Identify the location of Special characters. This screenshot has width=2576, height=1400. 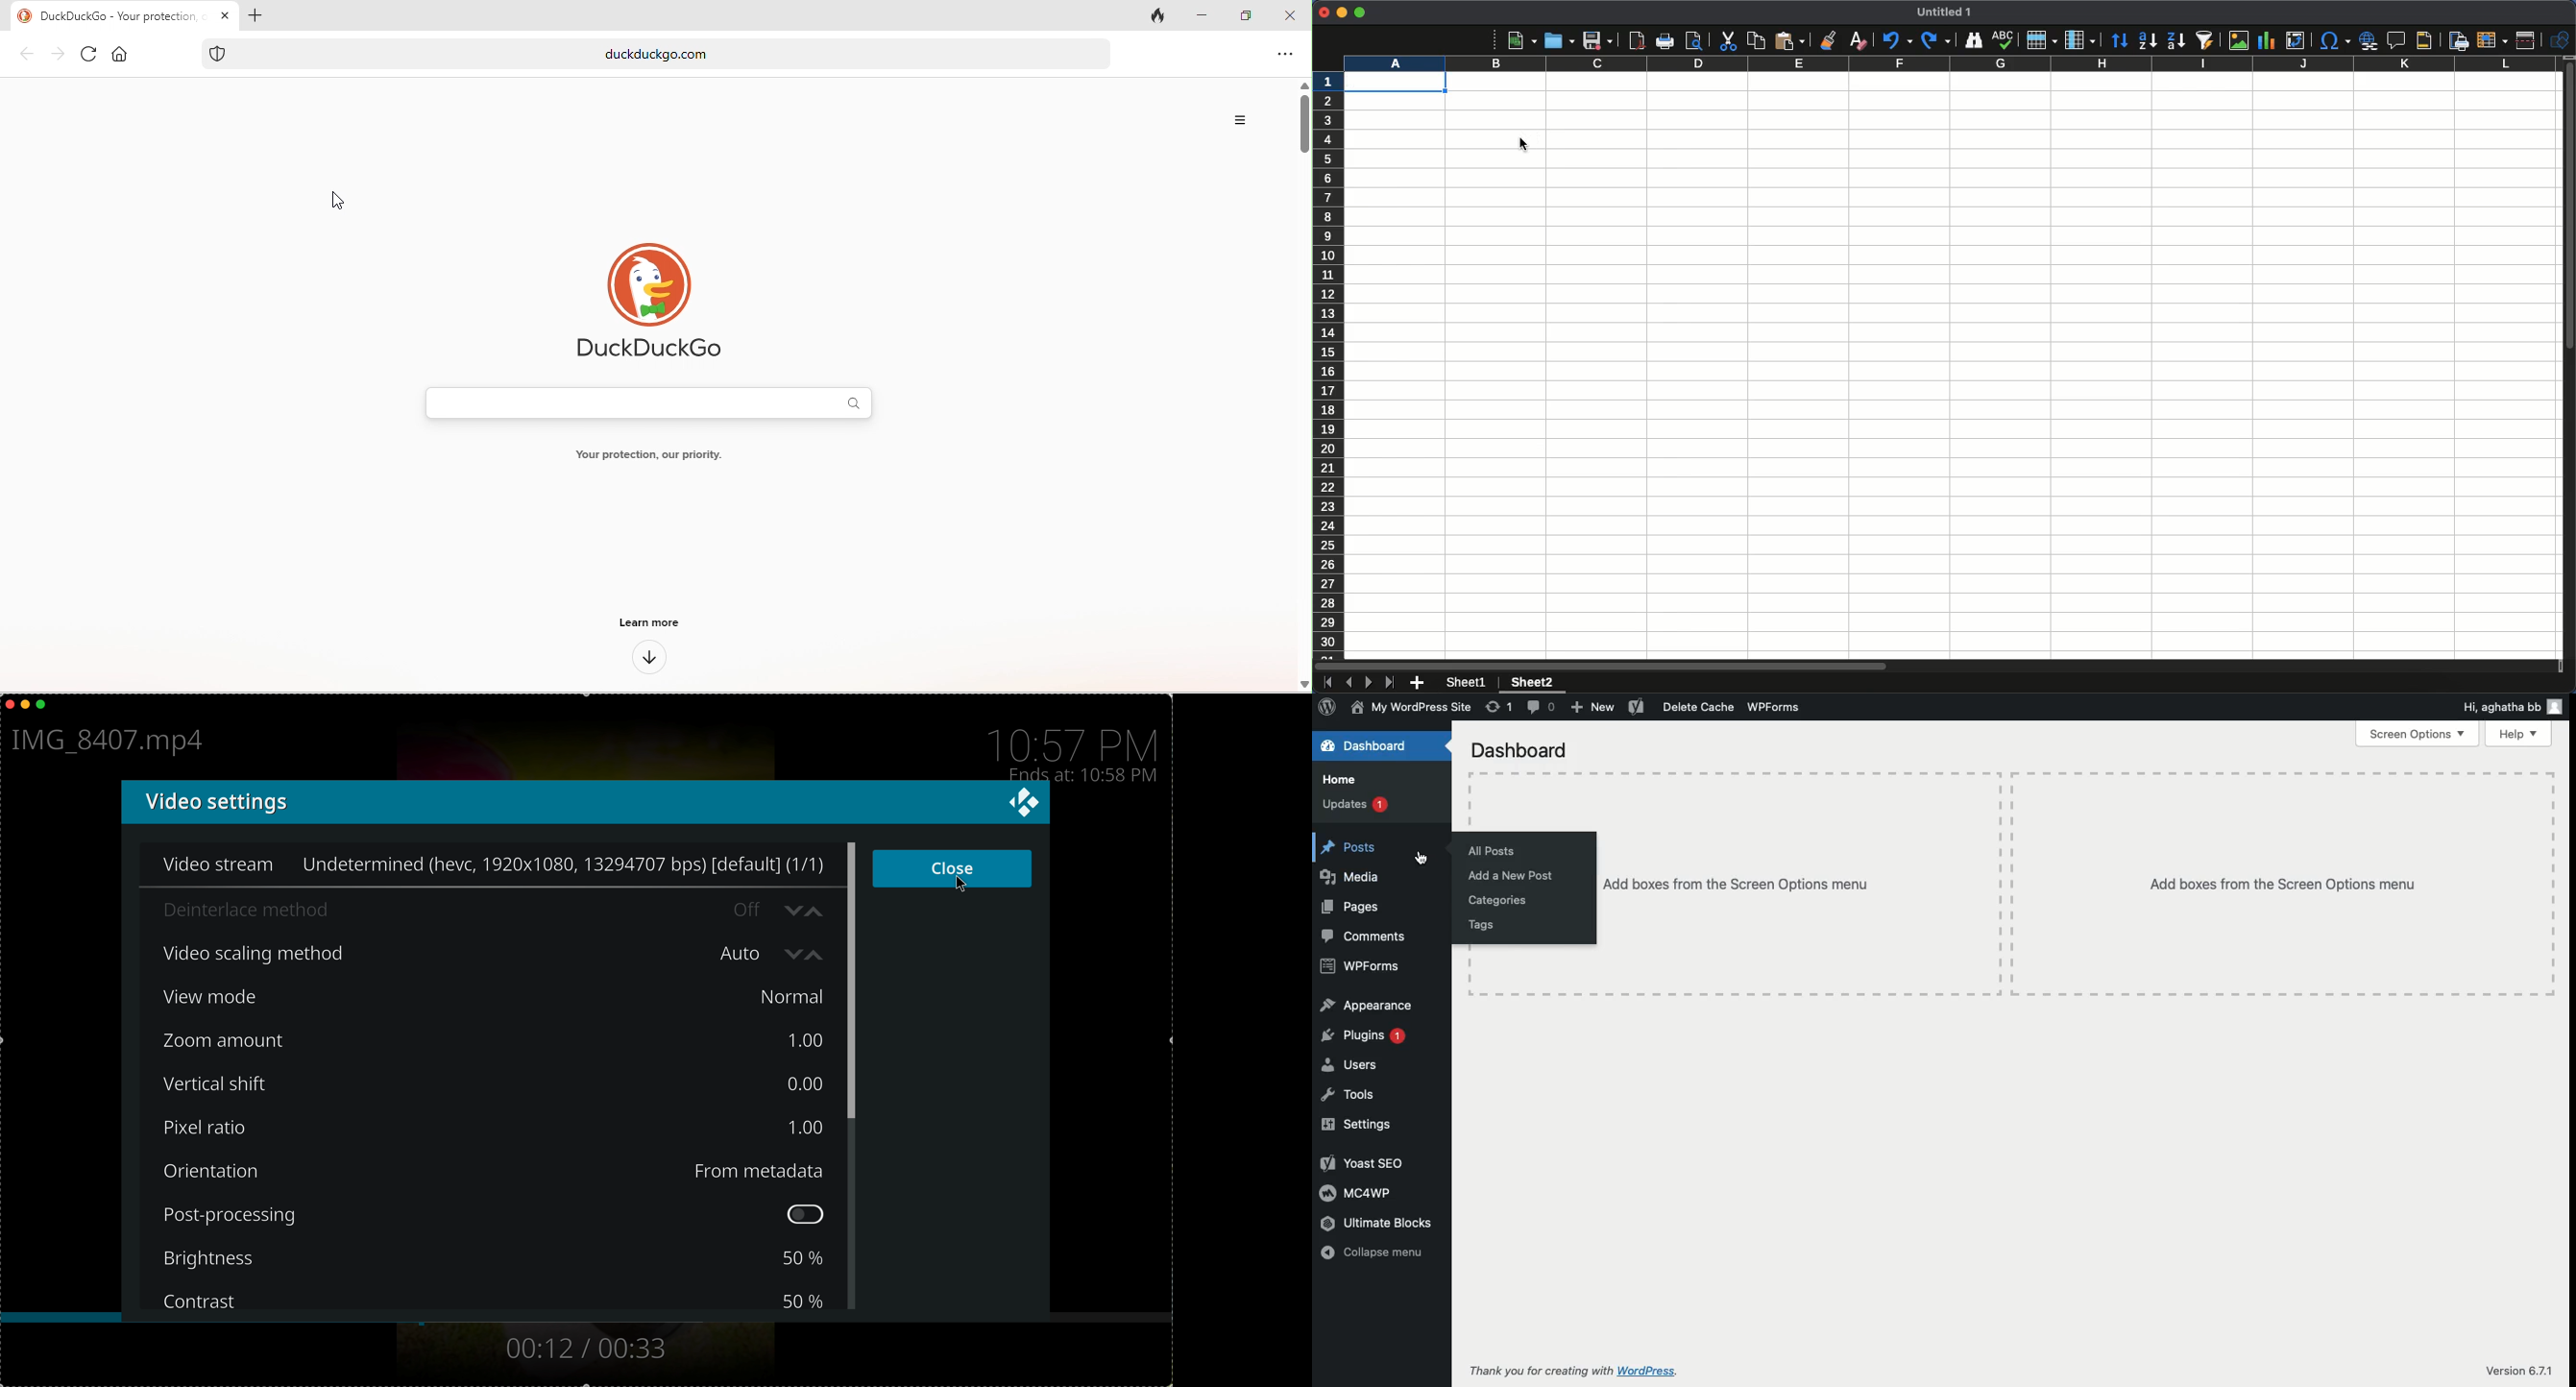
(2334, 40).